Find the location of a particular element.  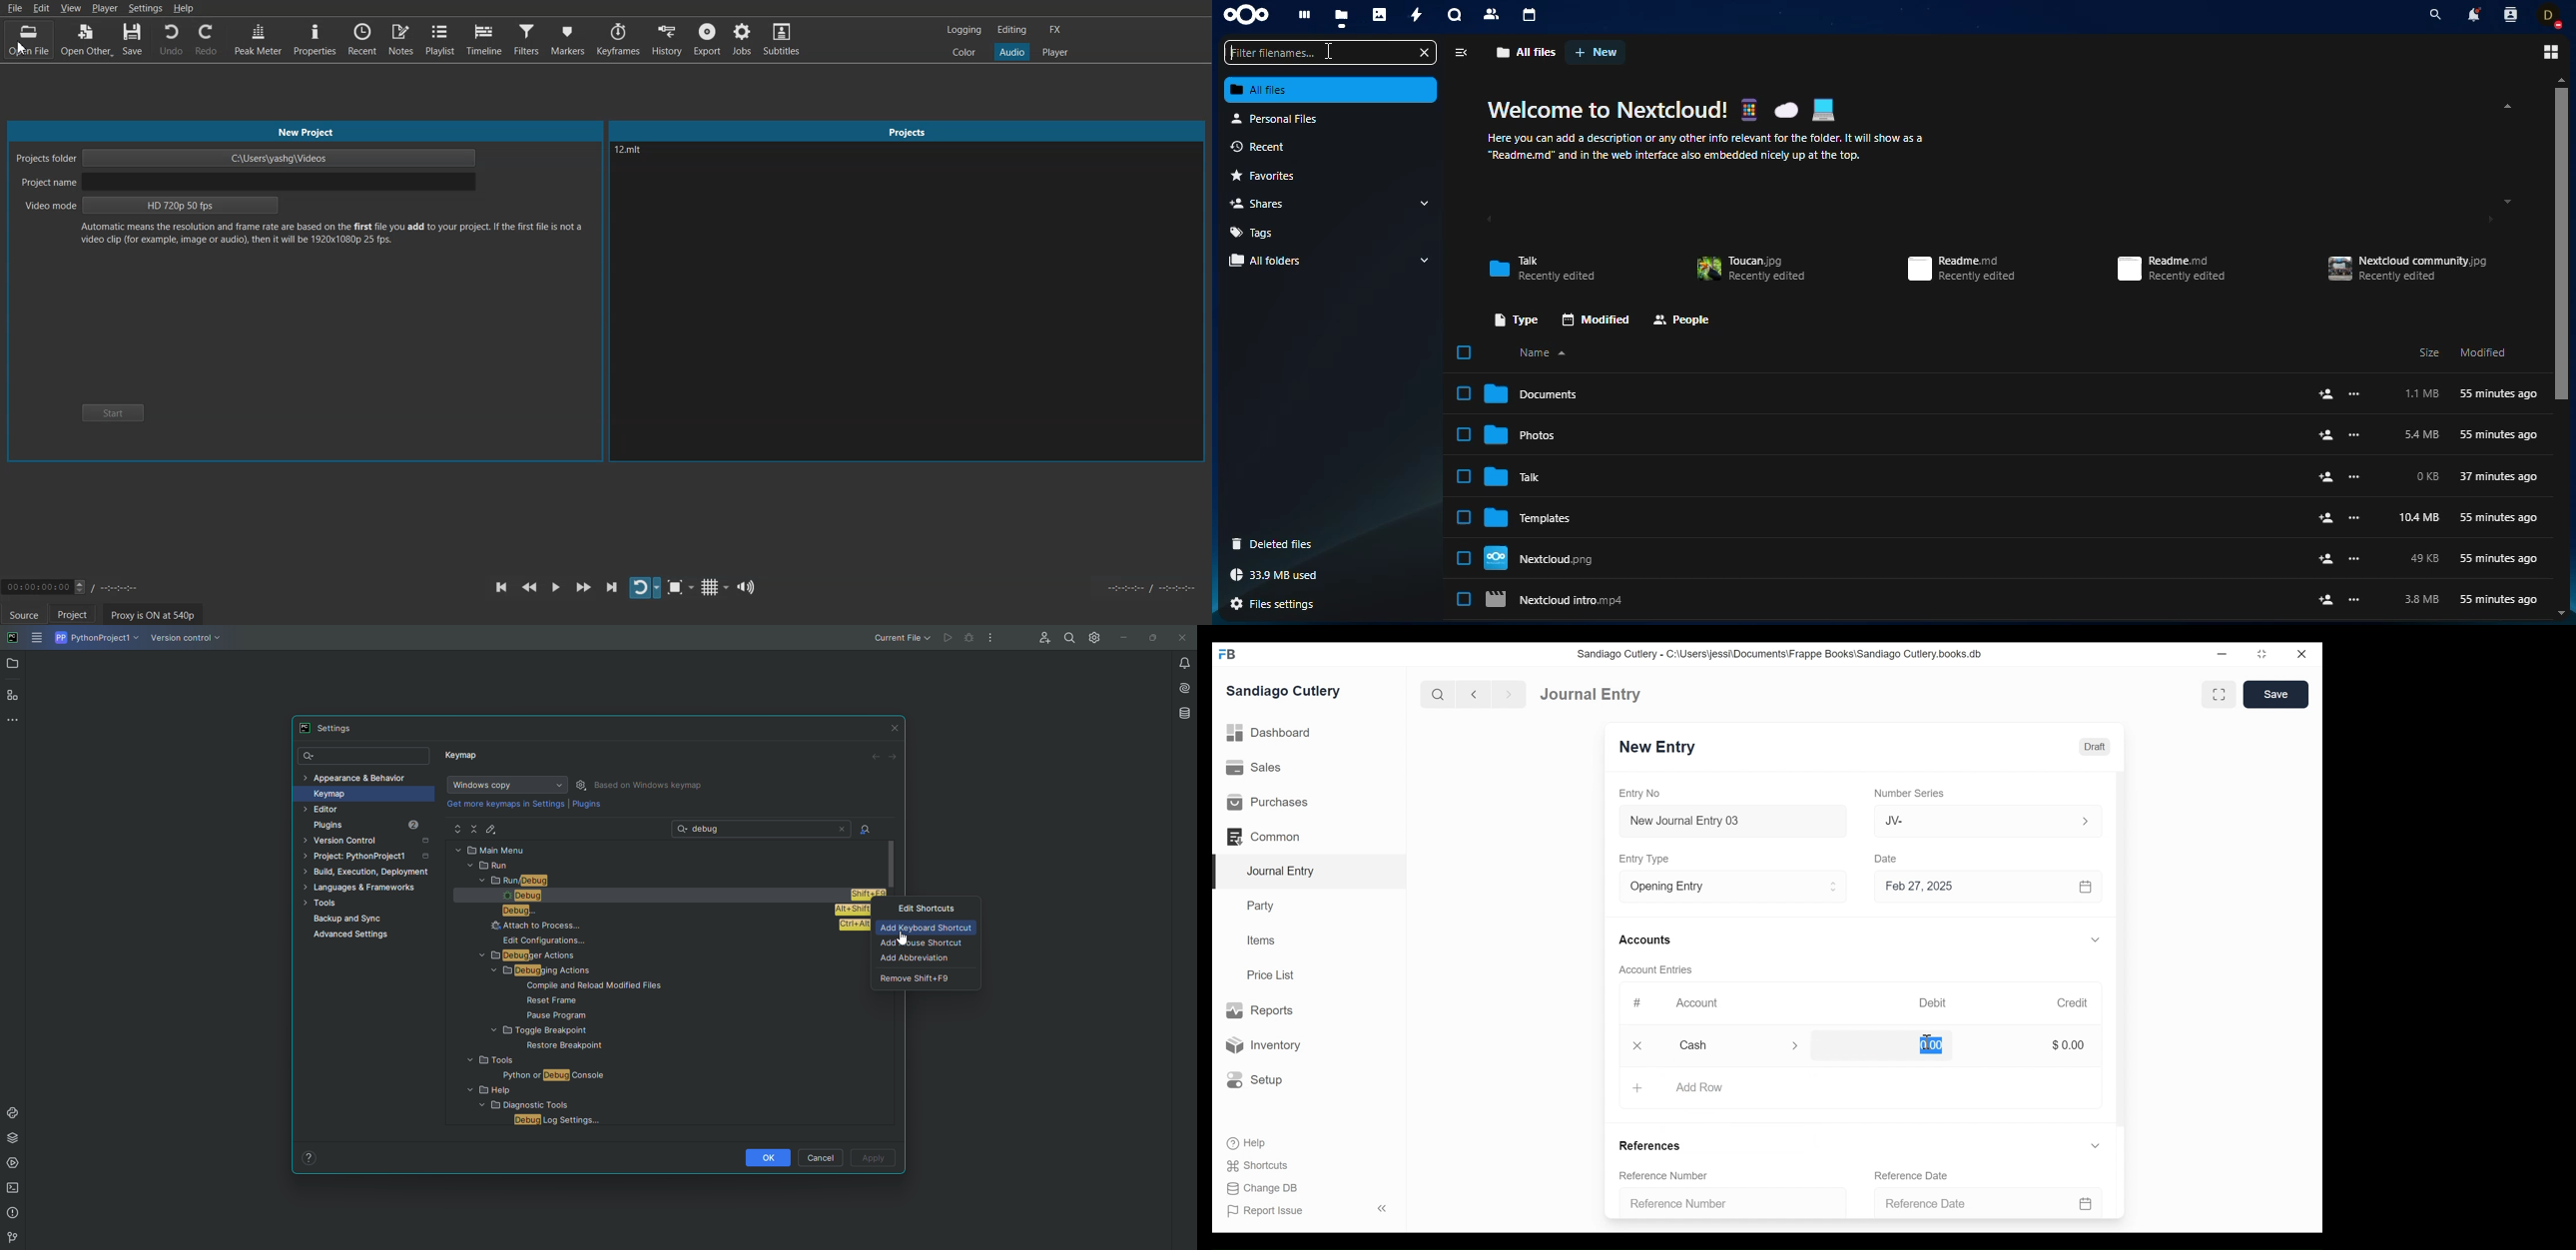

Vertical Scroll bar is located at coordinates (2122, 960).